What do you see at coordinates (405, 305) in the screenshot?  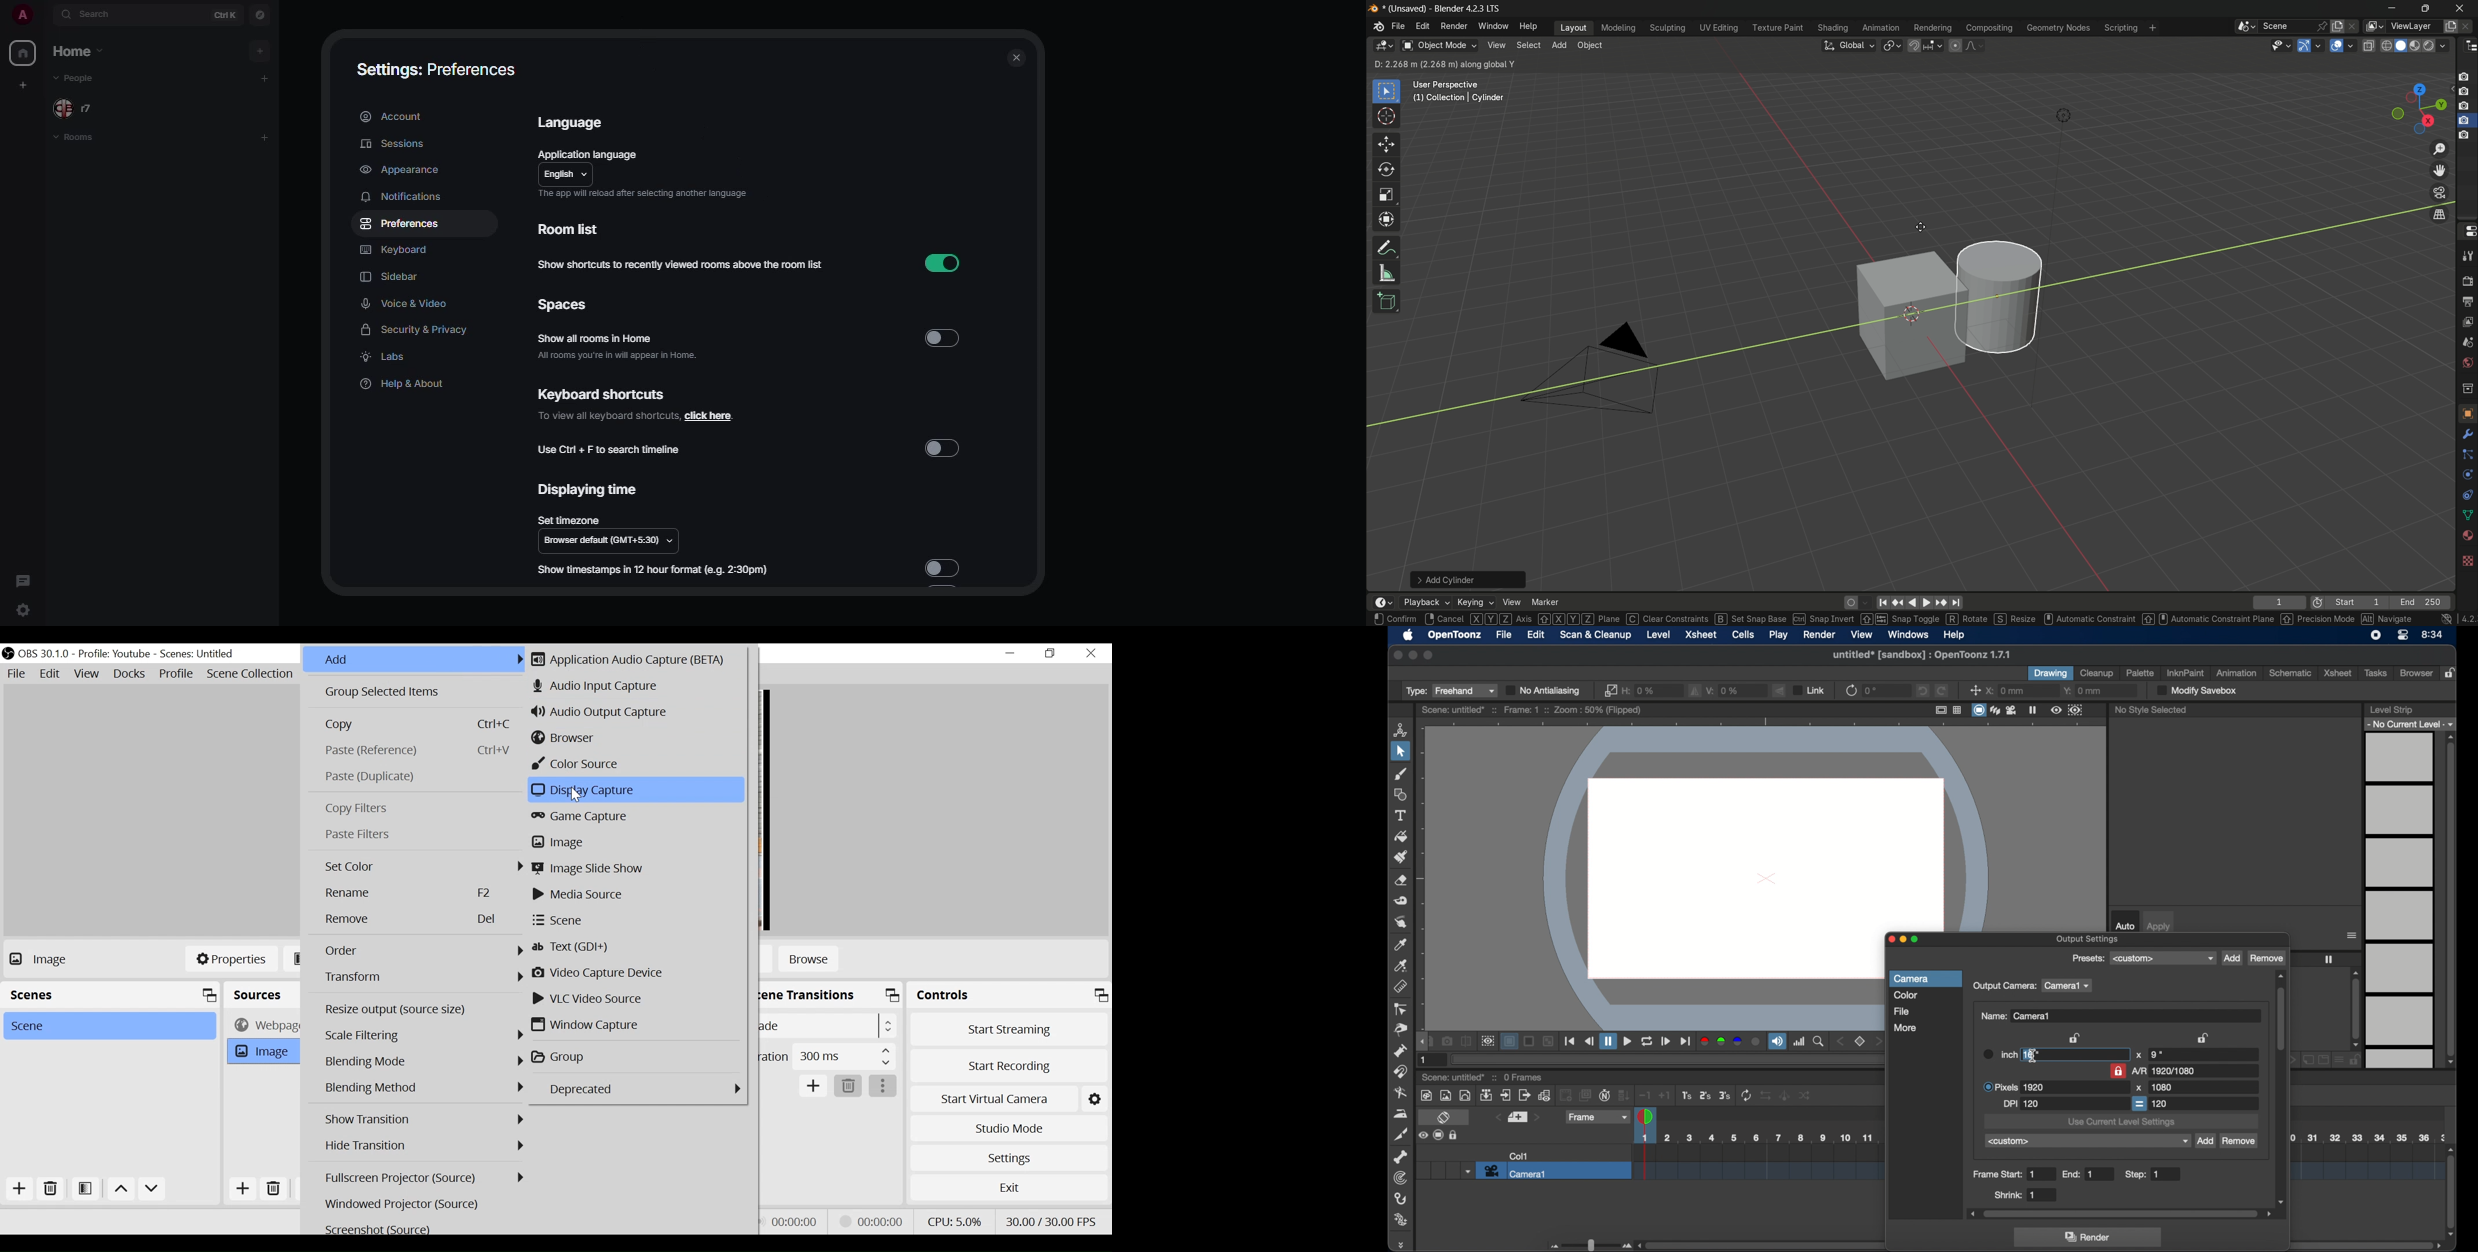 I see `voice & video` at bounding box center [405, 305].